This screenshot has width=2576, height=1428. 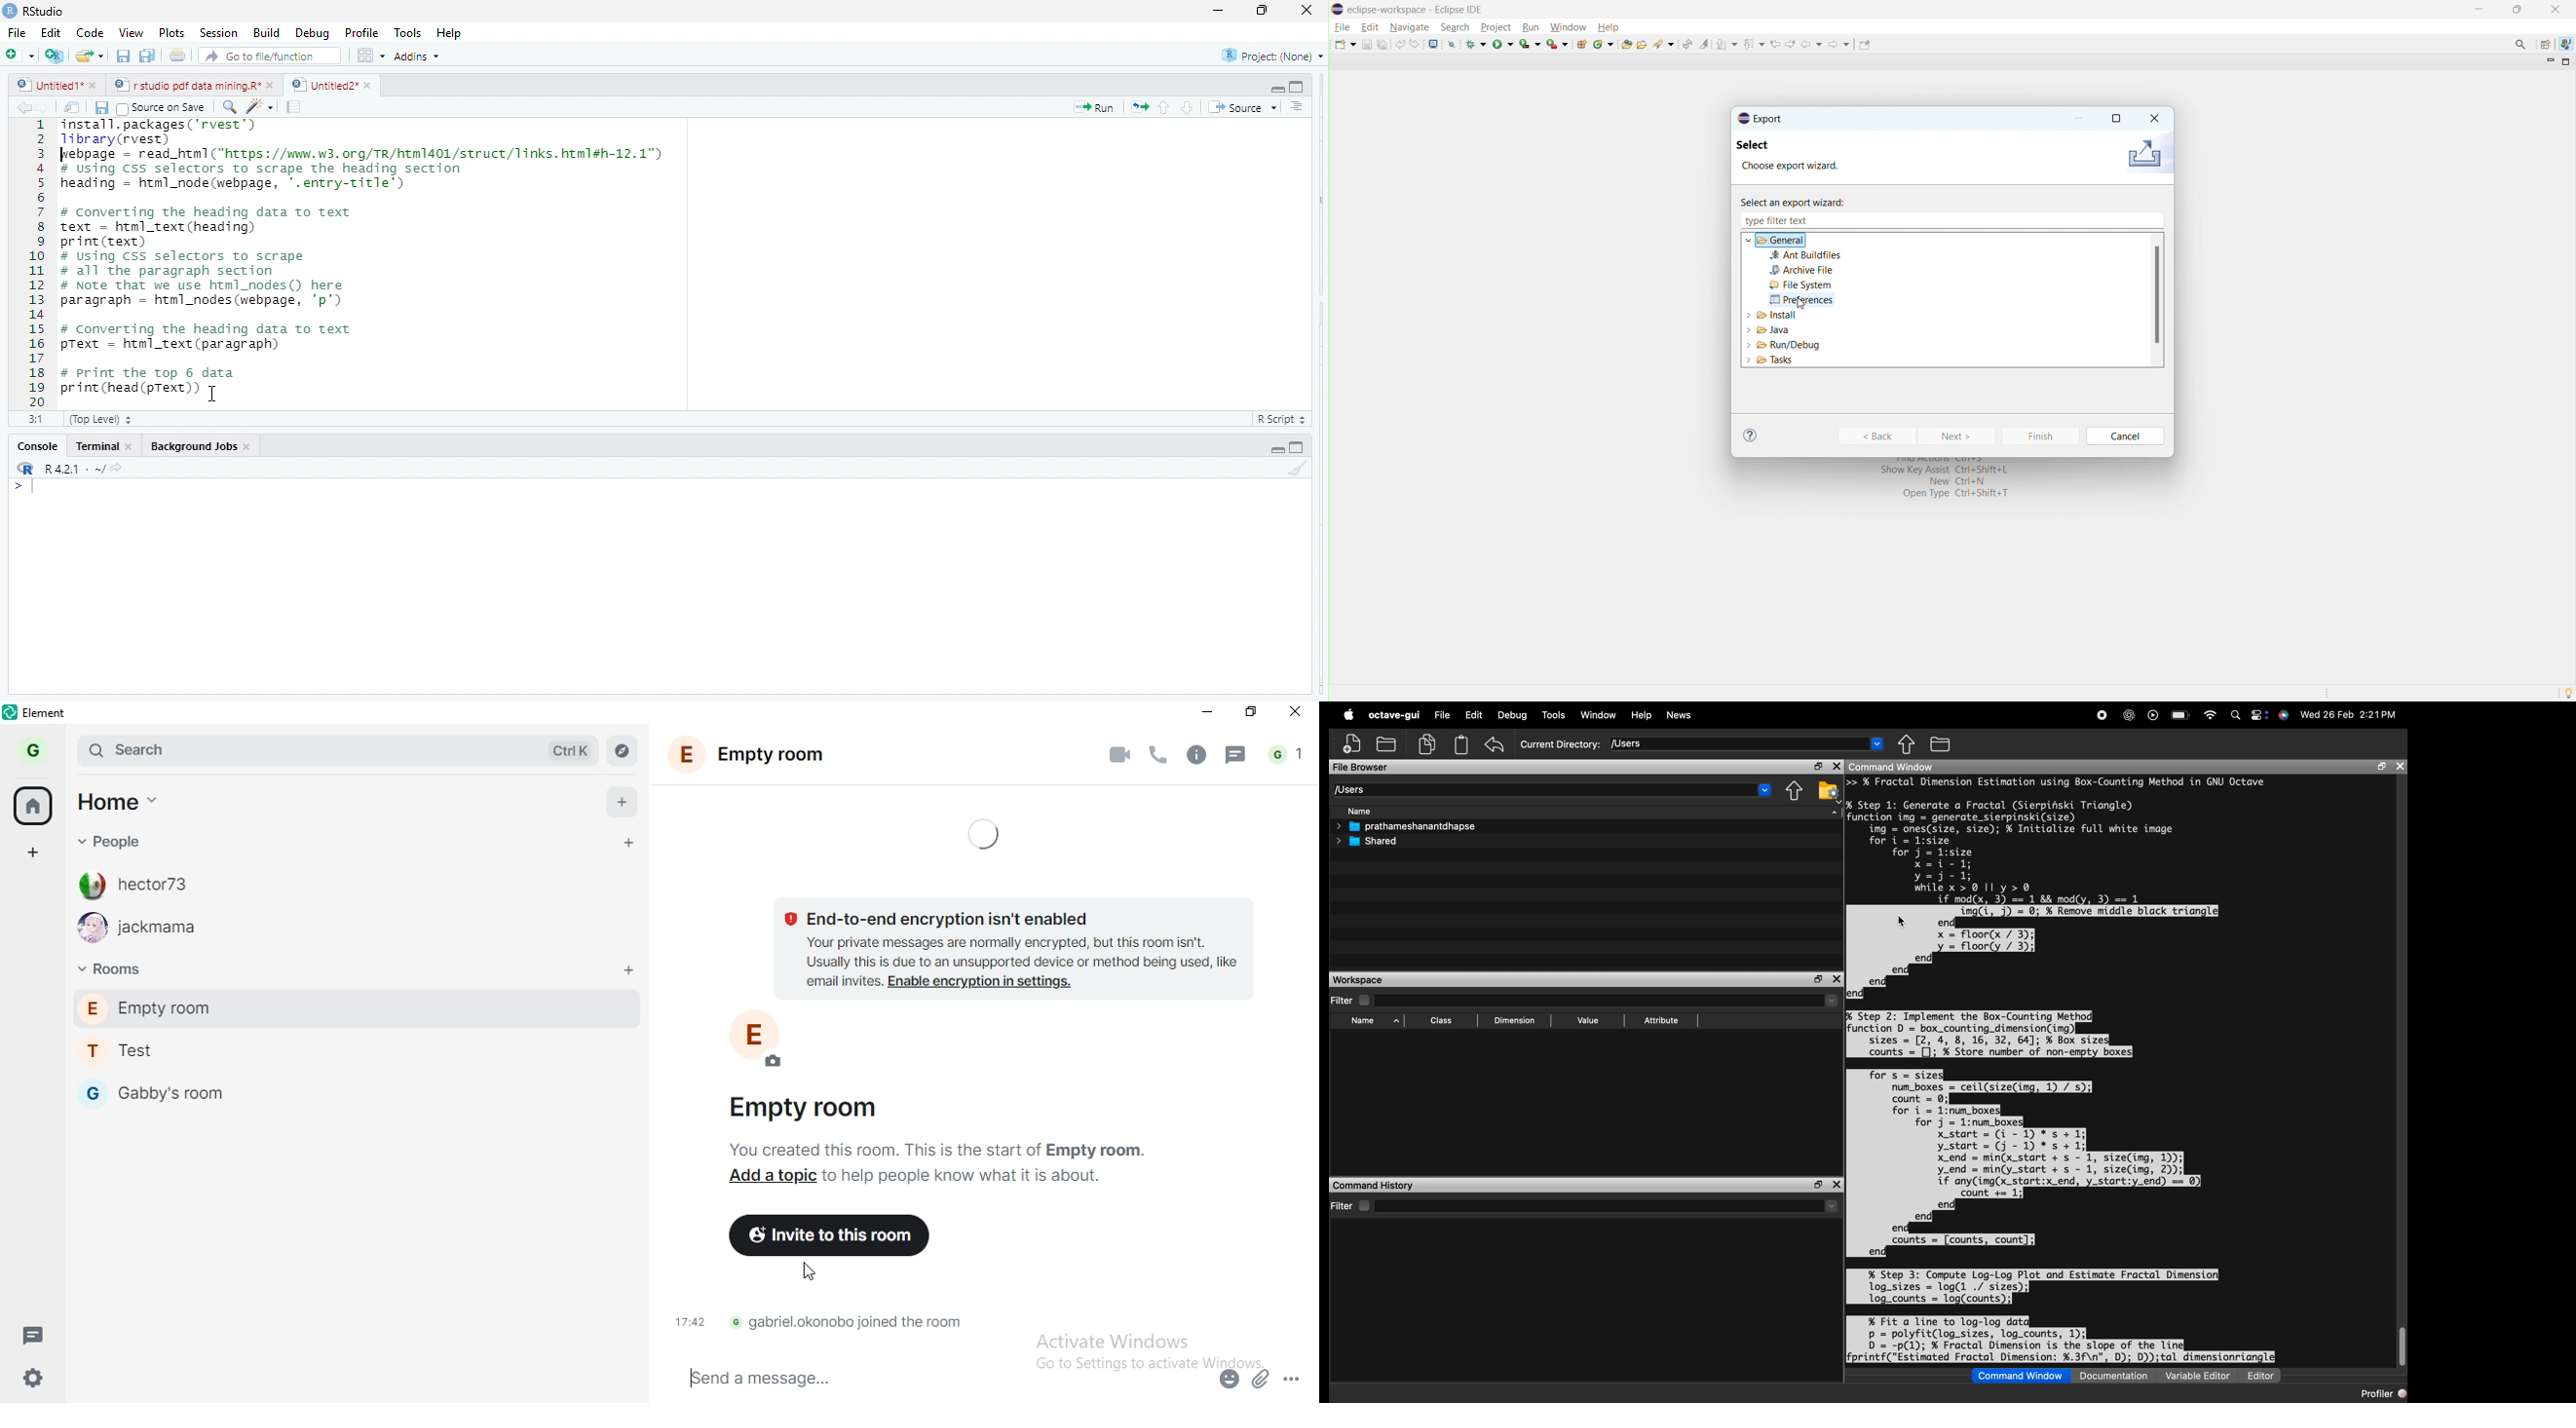 I want to click on archive file, so click(x=1801, y=270).